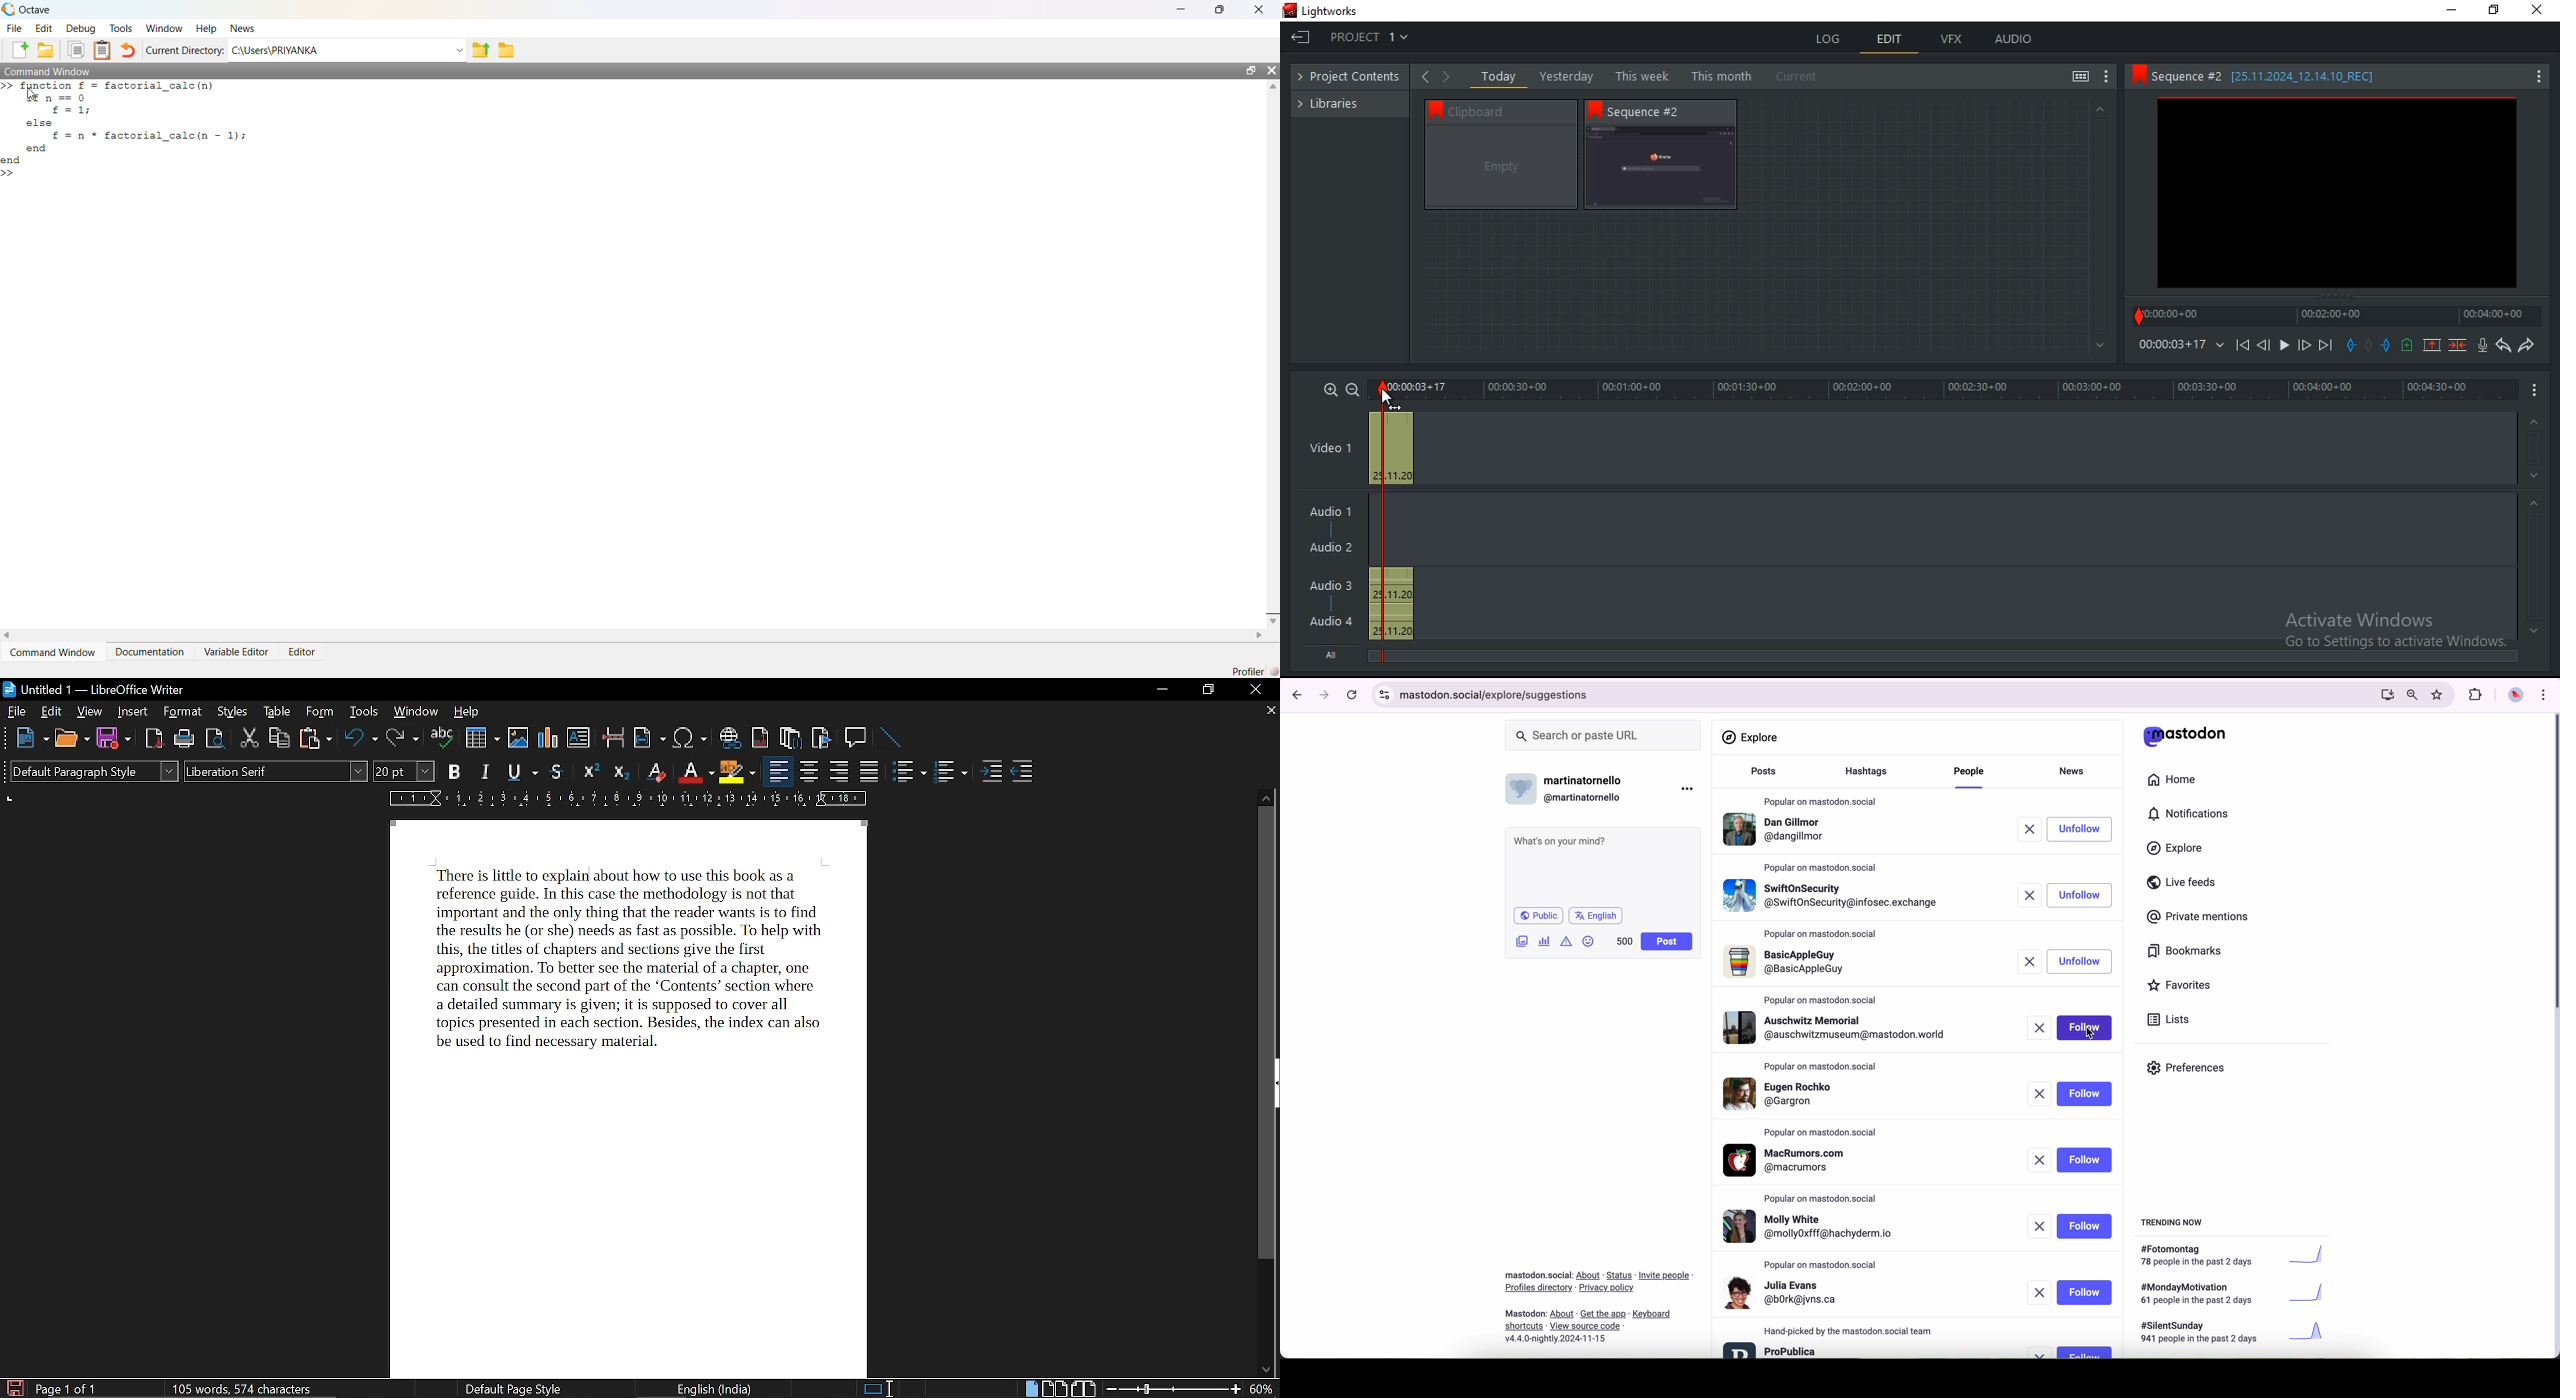  I want to click on matodon logo, so click(2185, 736).